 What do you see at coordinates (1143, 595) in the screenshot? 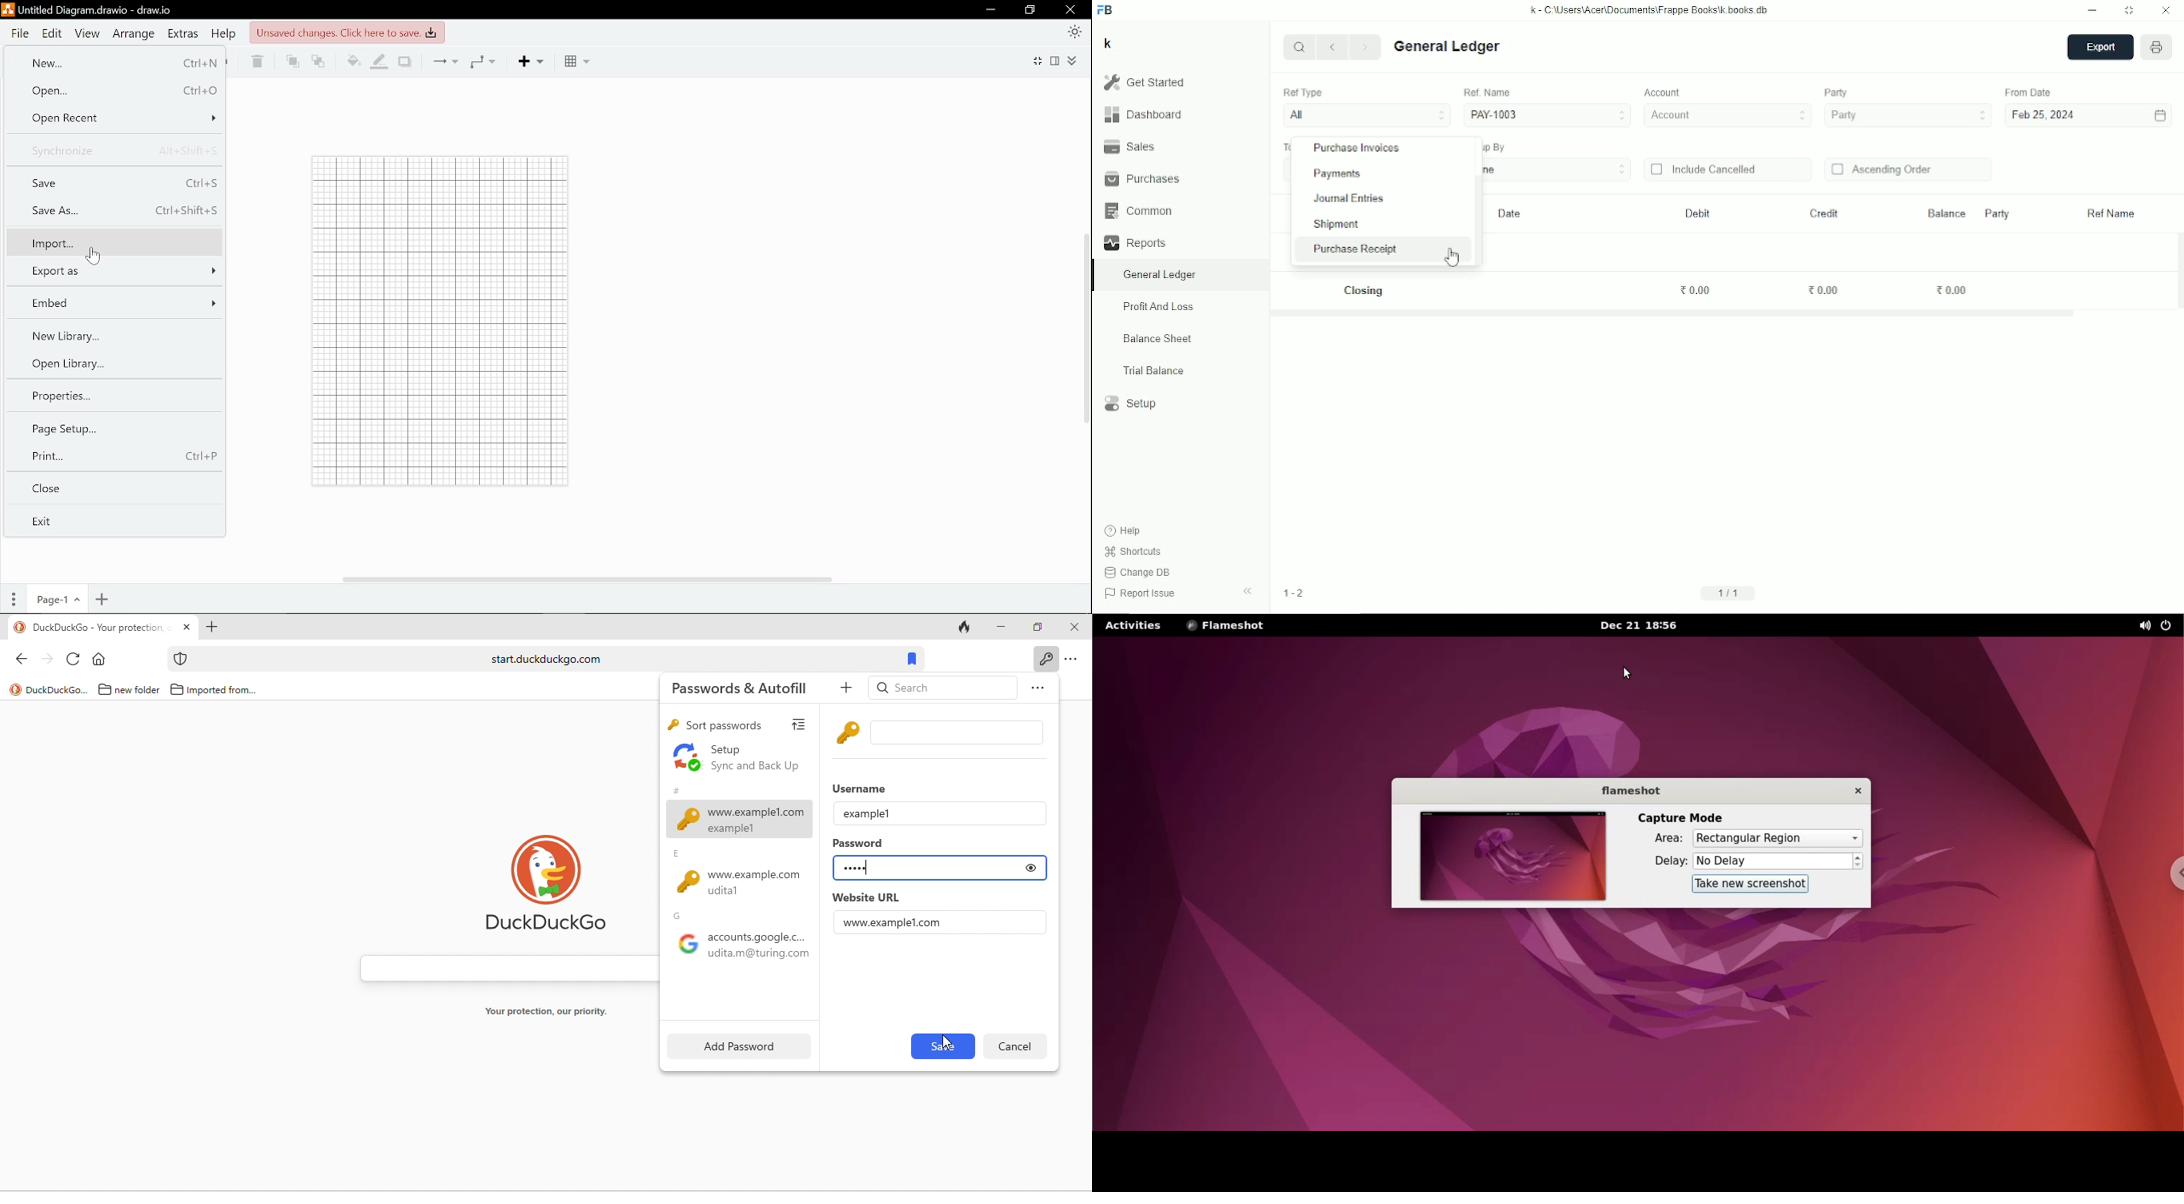
I see `Report issue` at bounding box center [1143, 595].